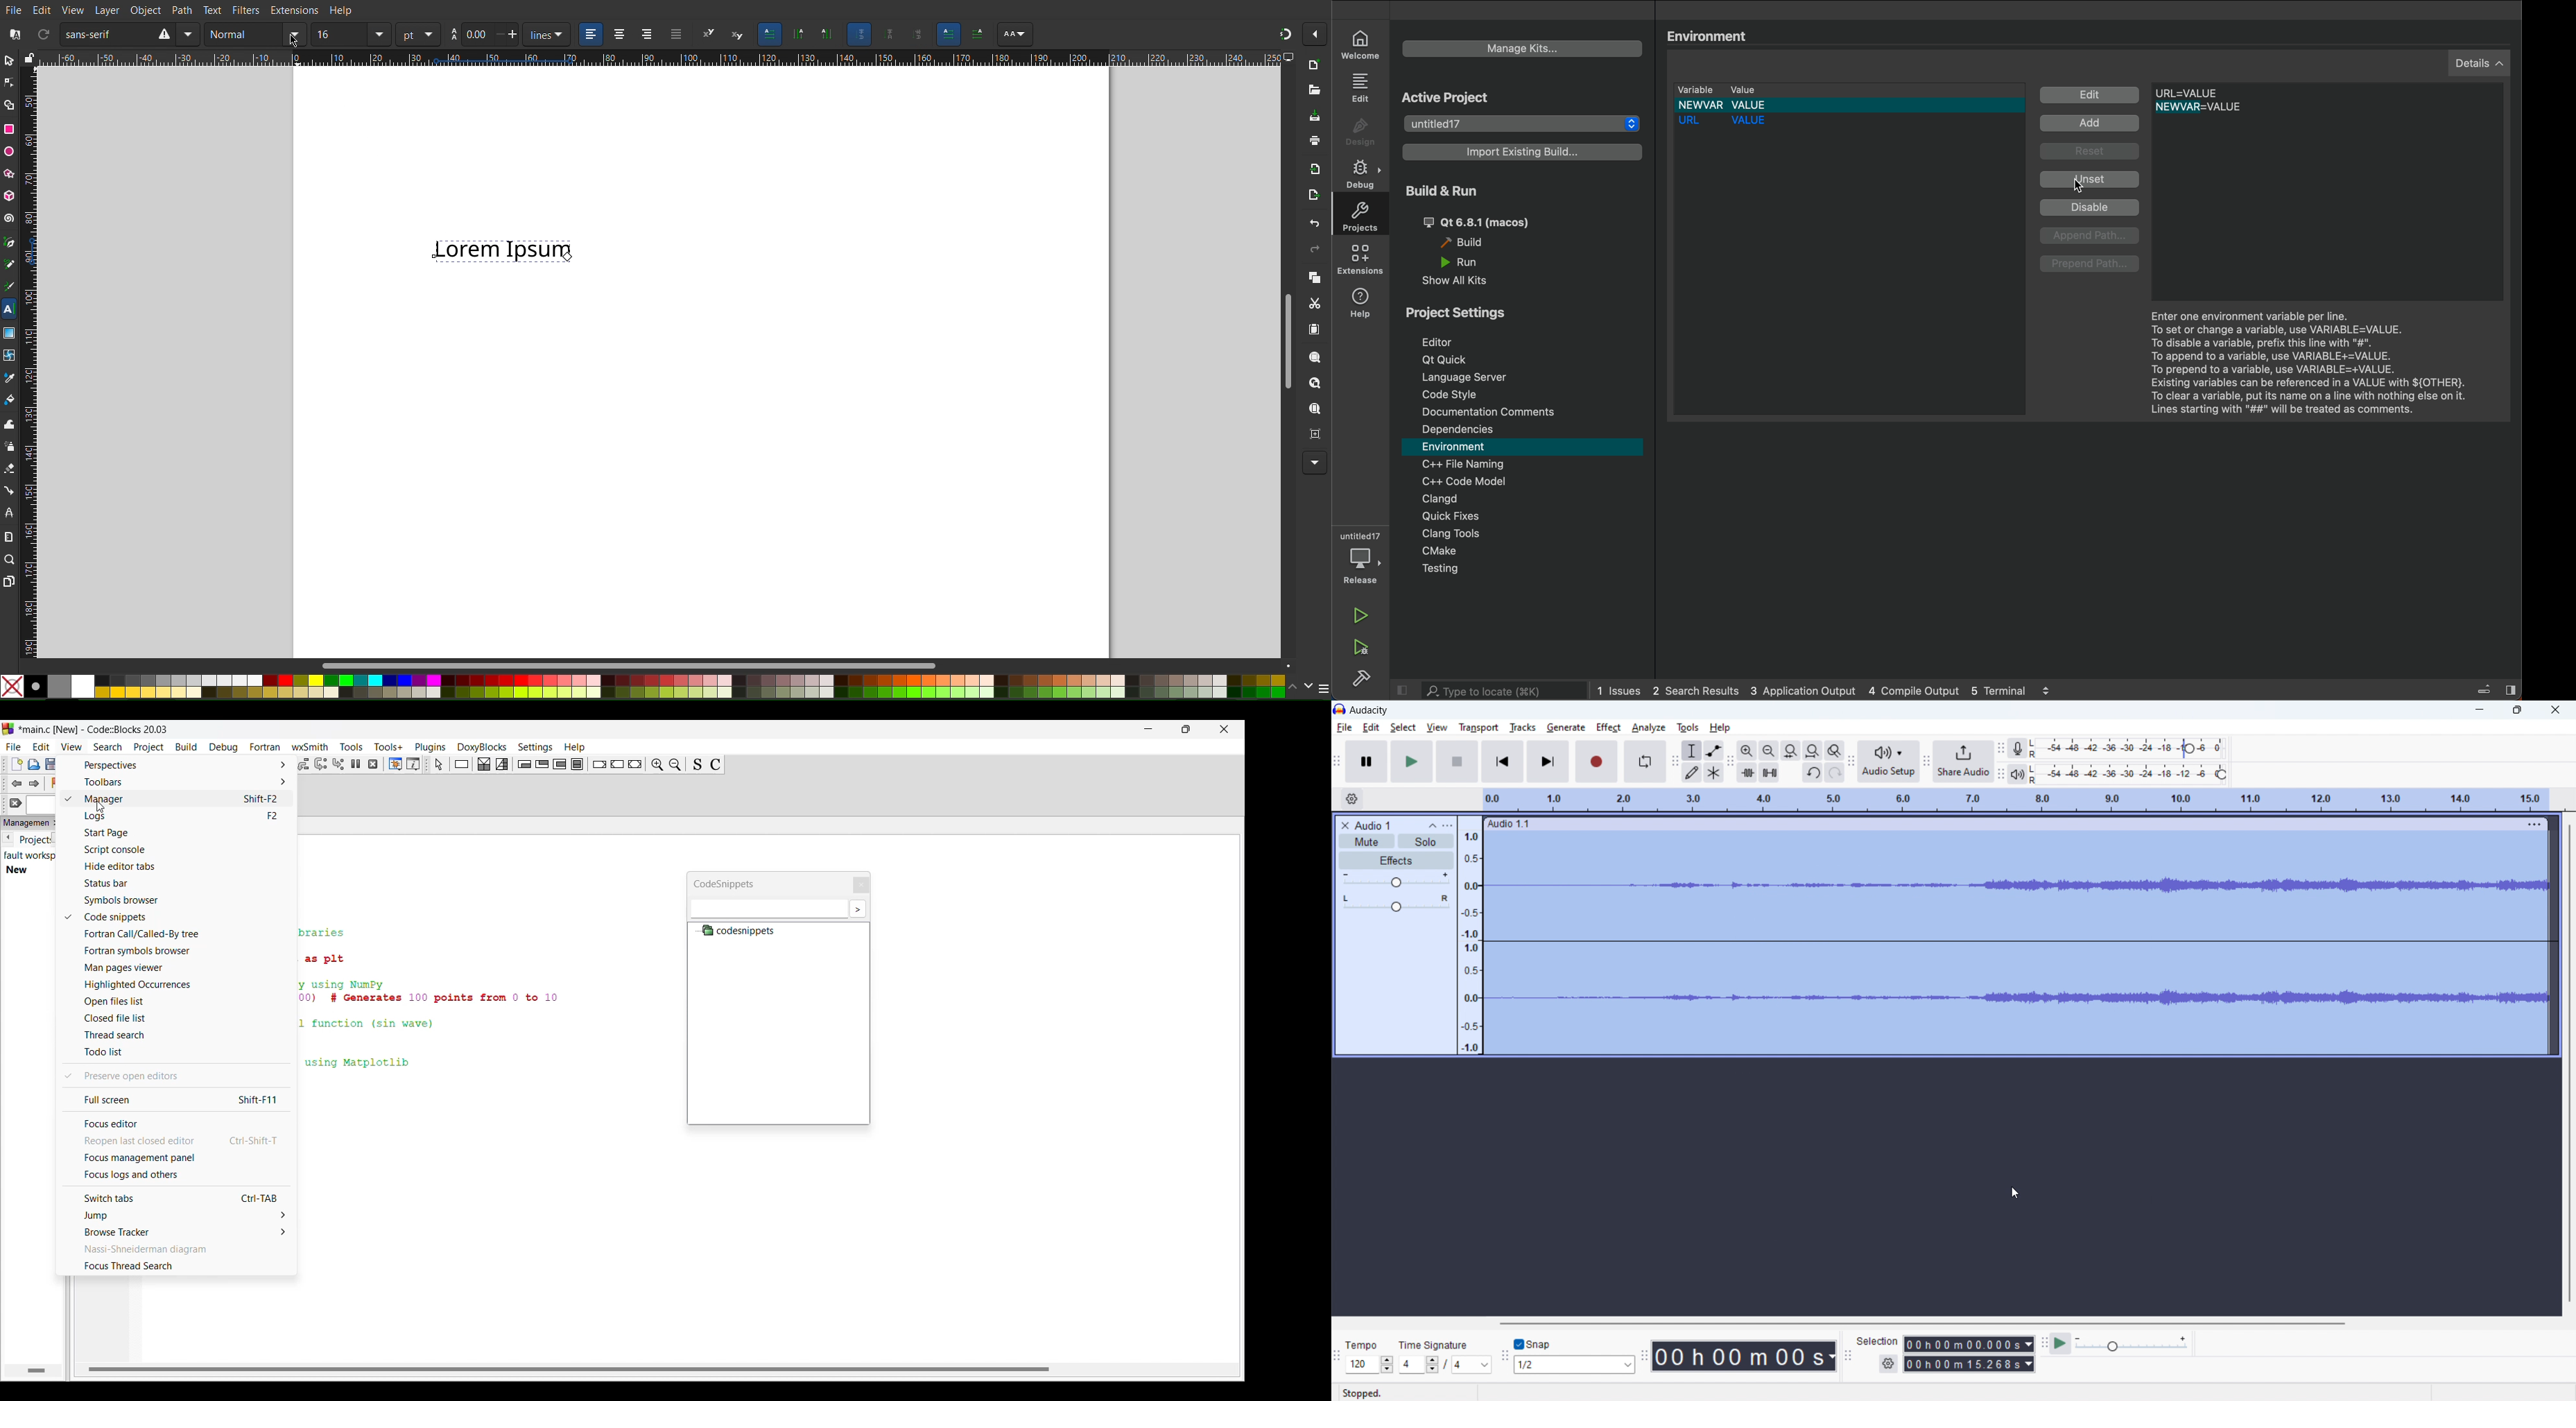  I want to click on Next instruction, so click(321, 764).